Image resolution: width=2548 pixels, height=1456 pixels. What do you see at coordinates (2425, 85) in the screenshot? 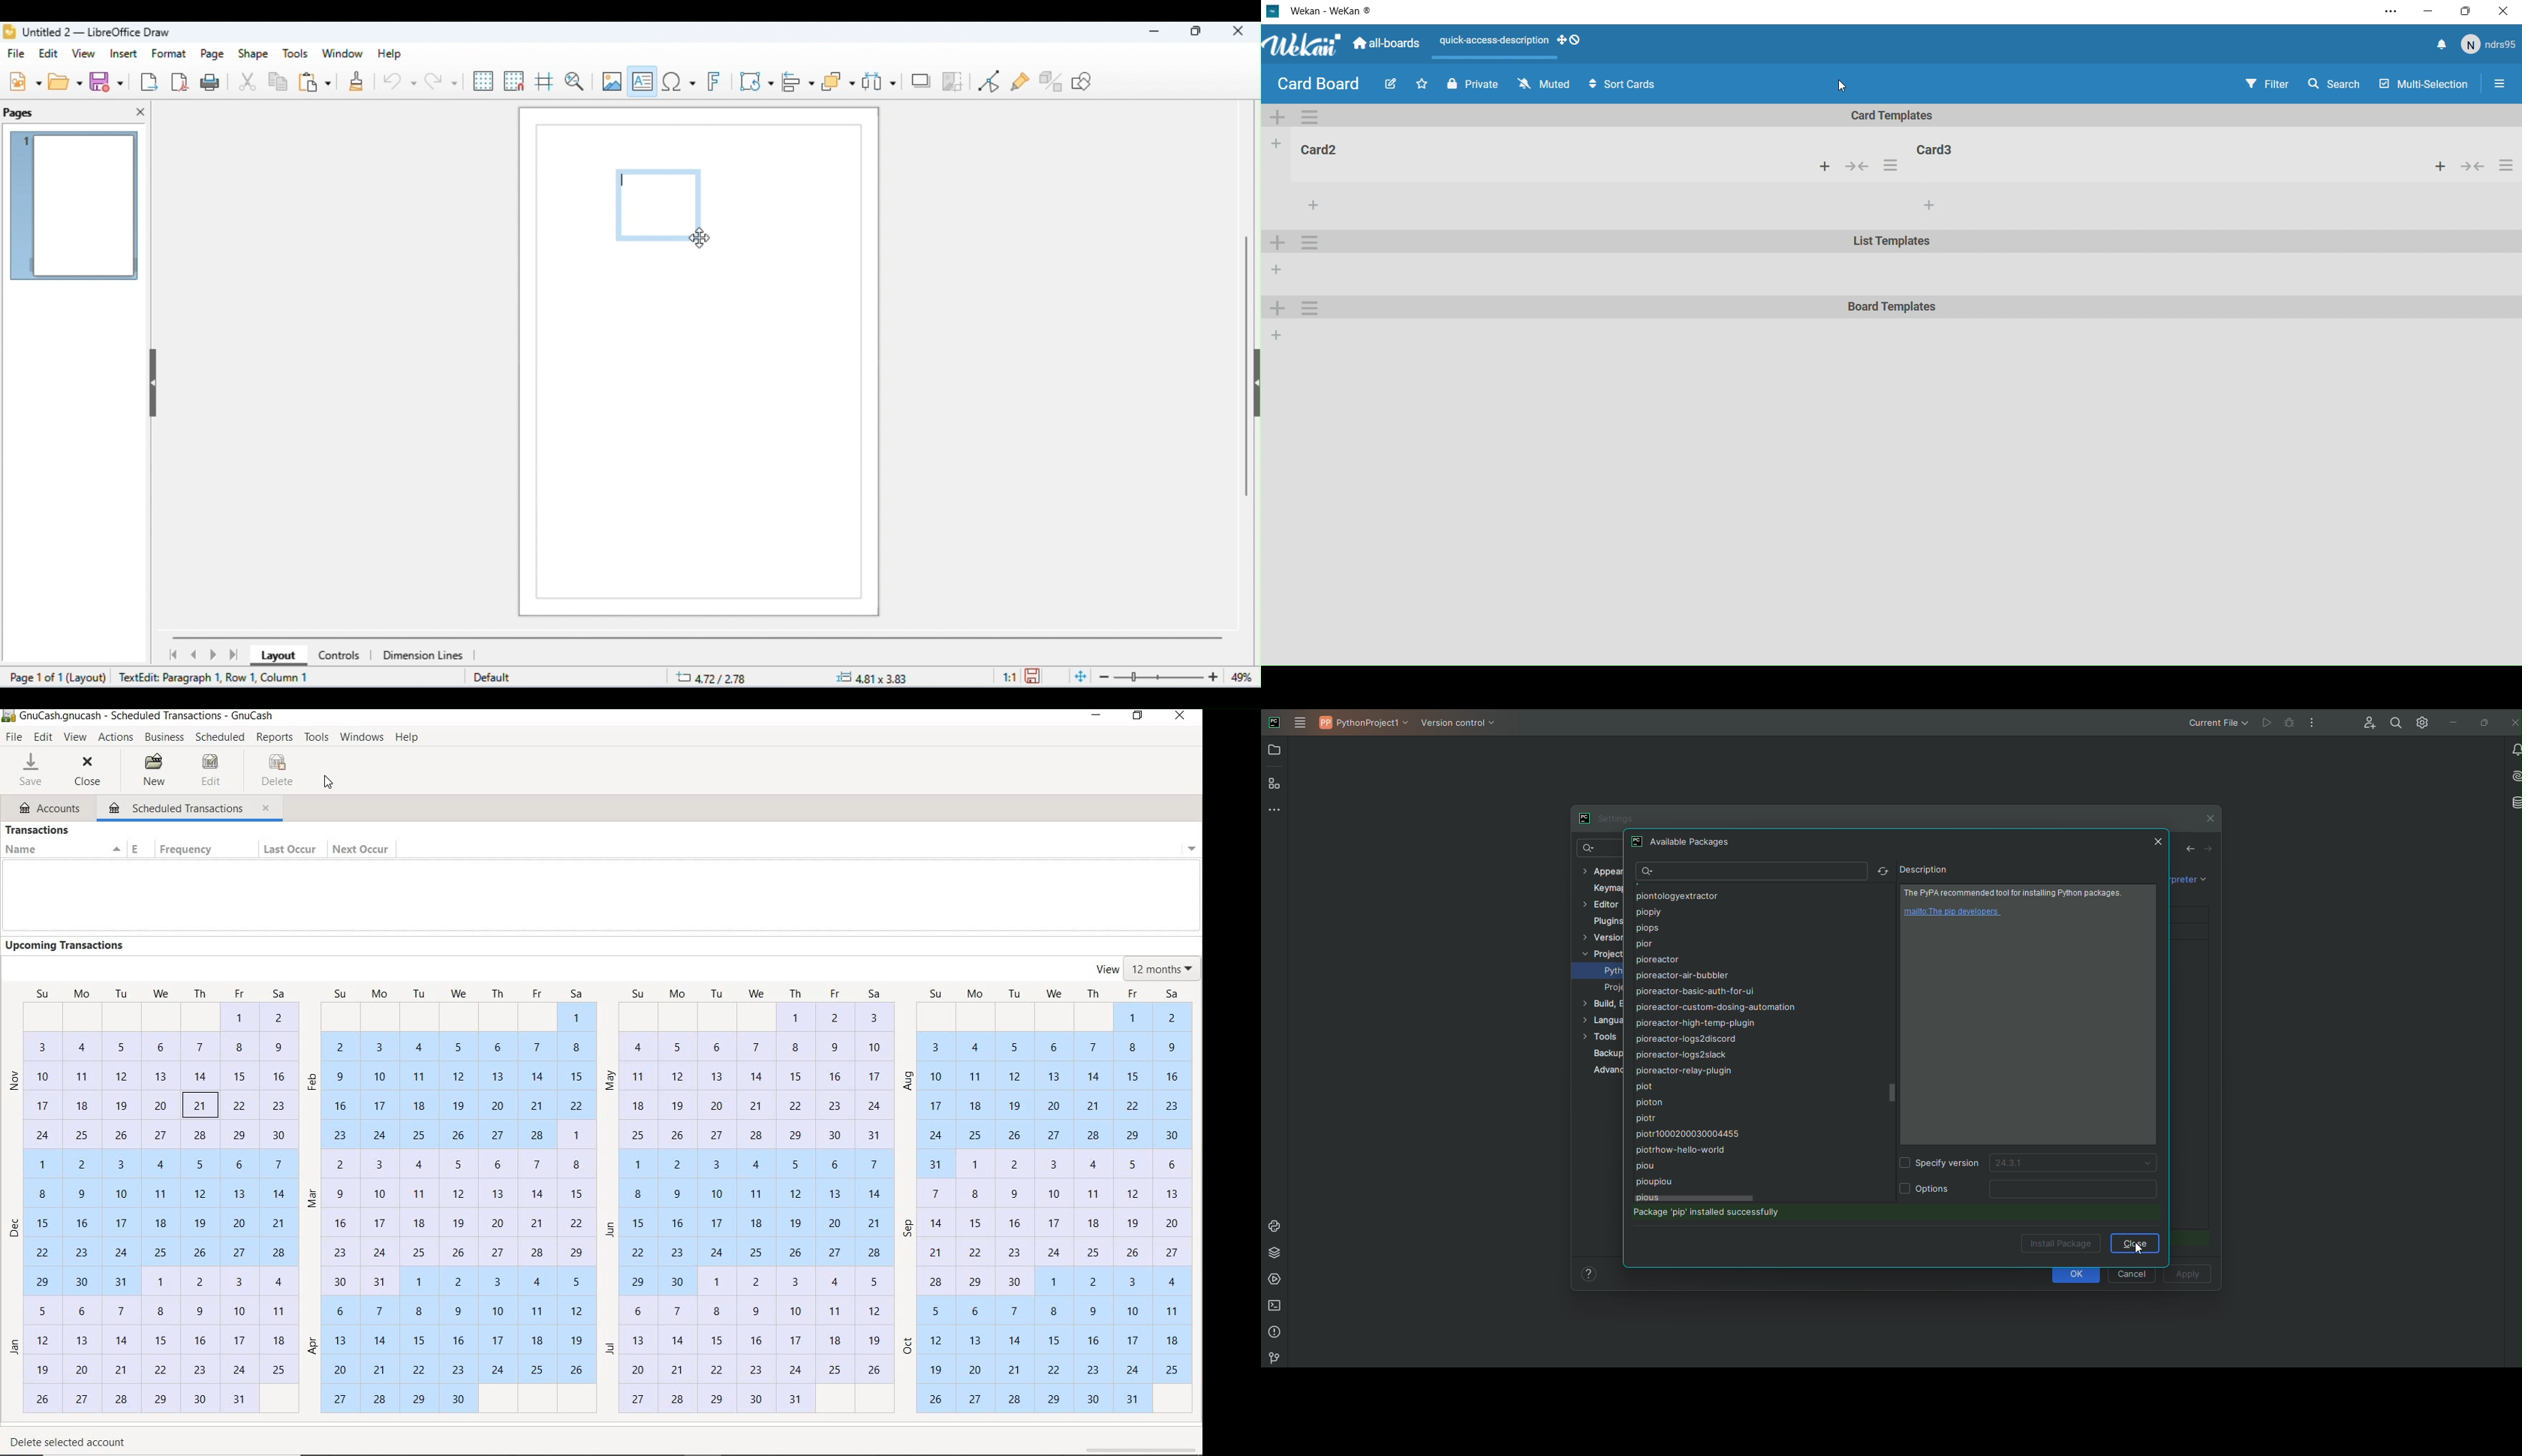
I see `multi selection` at bounding box center [2425, 85].